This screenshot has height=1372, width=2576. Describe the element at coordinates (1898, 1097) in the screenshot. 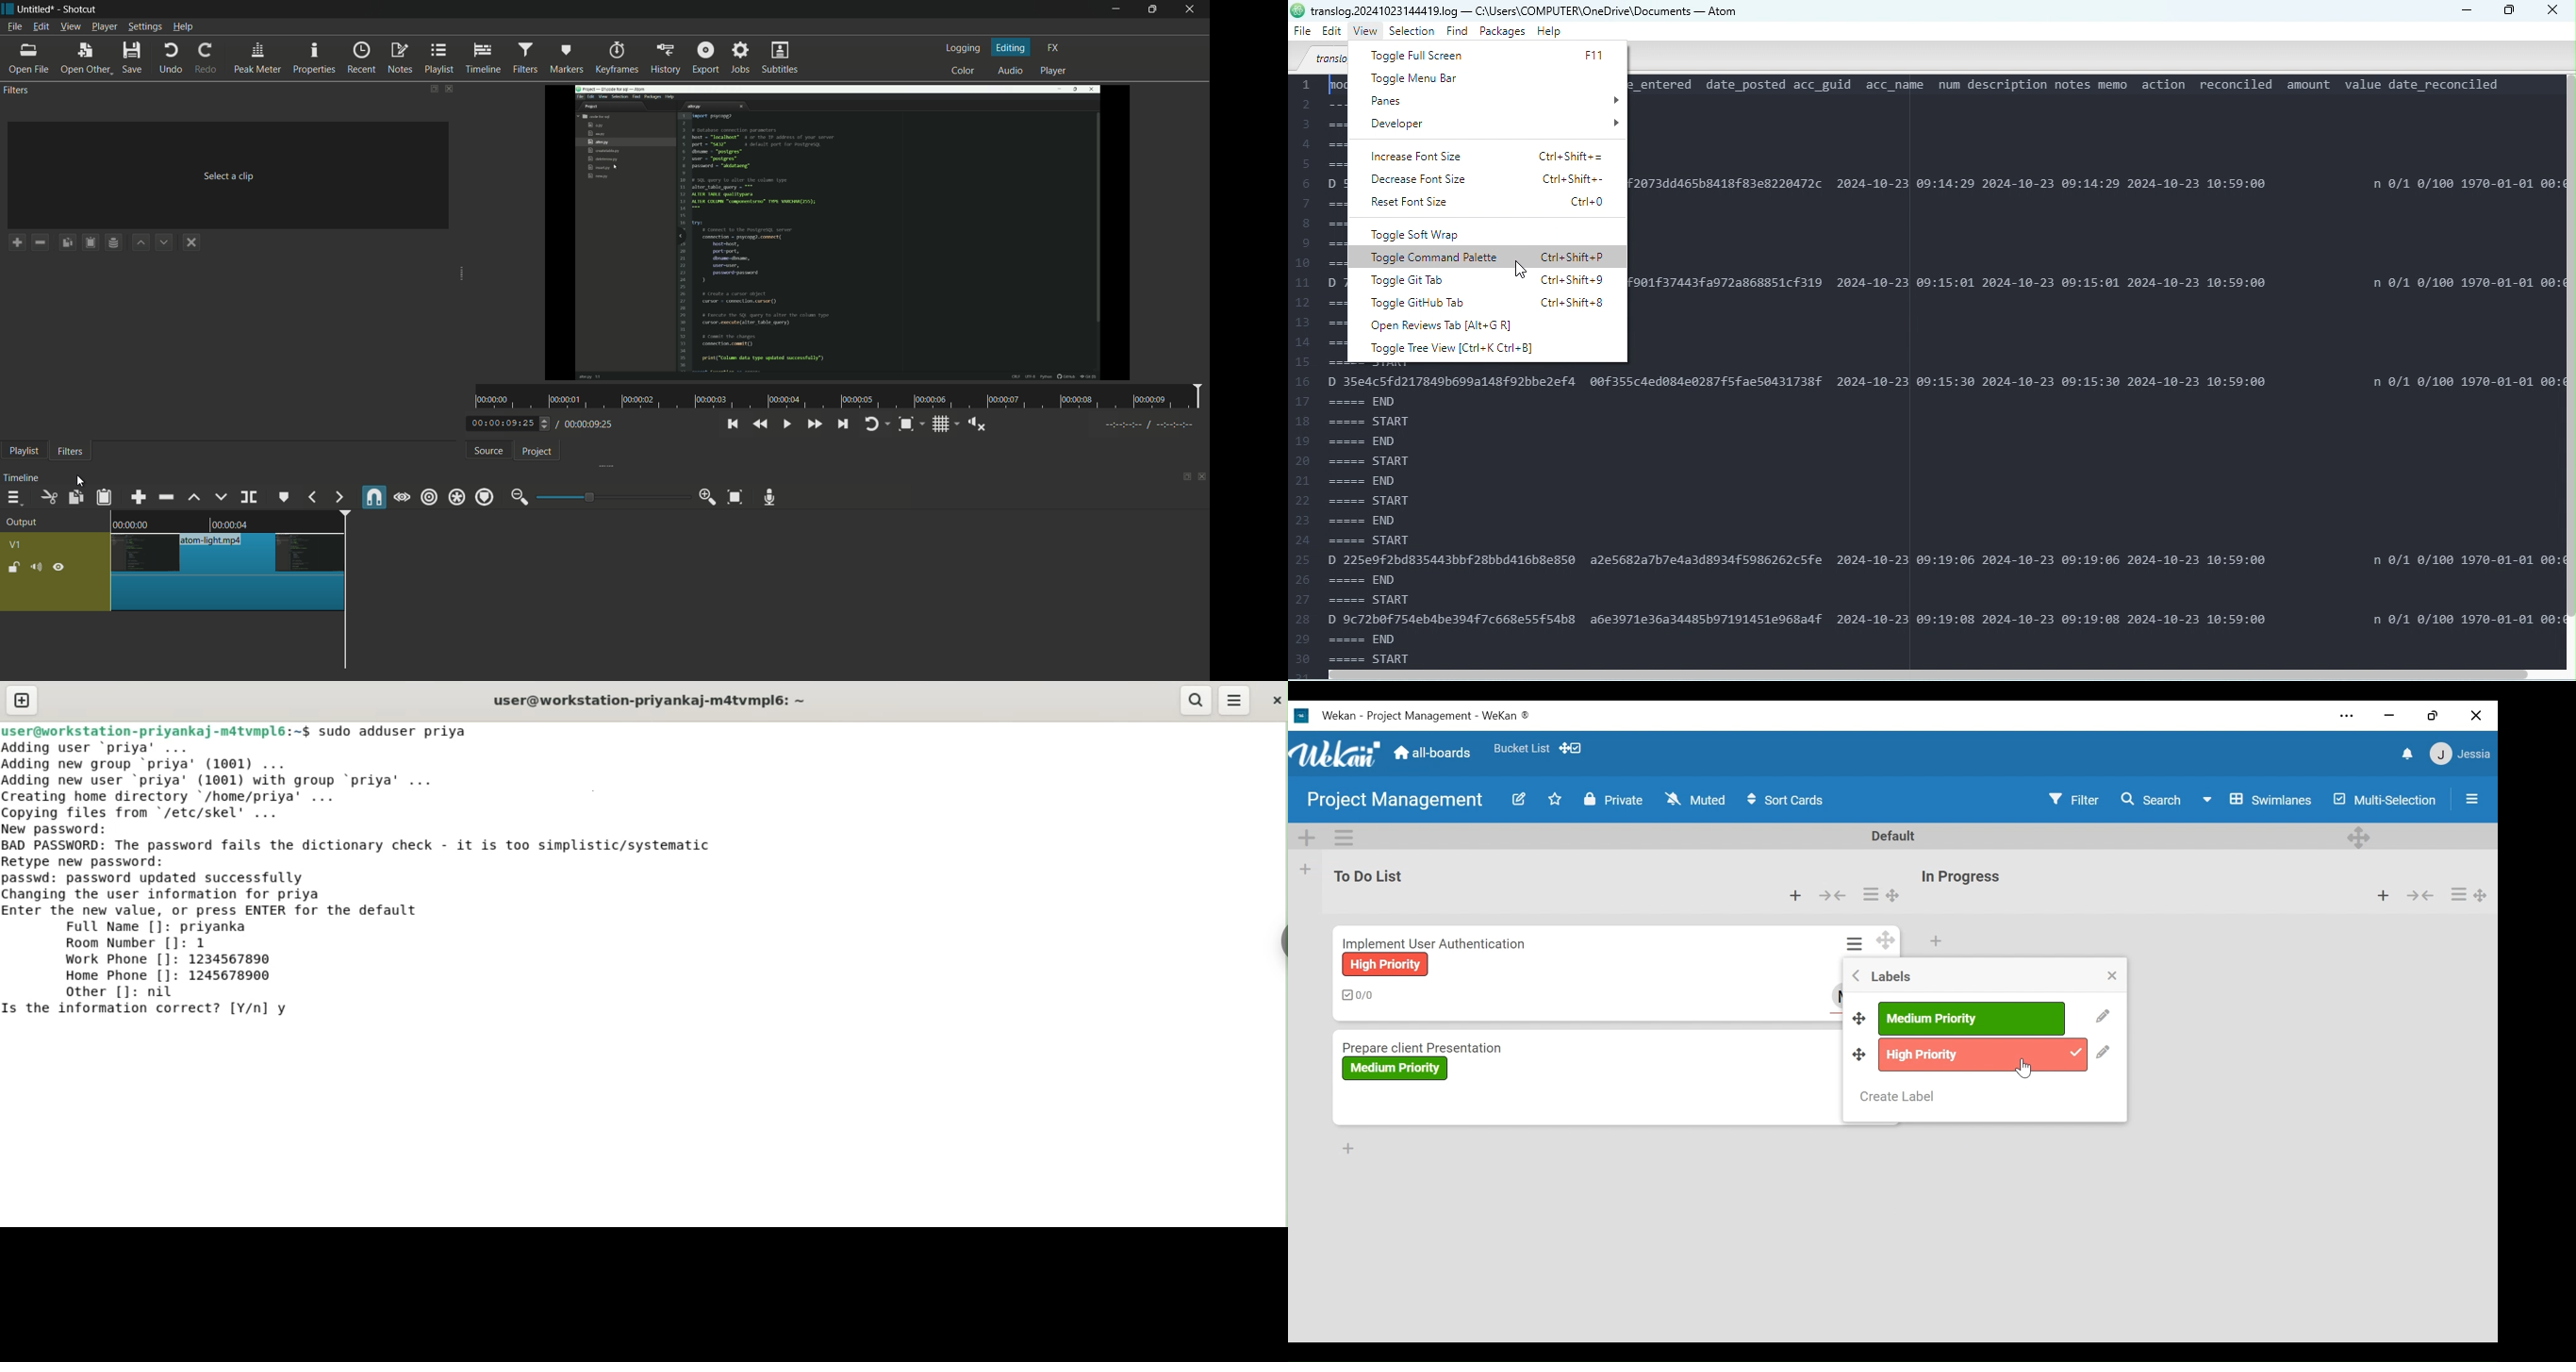

I see `Create label` at that location.